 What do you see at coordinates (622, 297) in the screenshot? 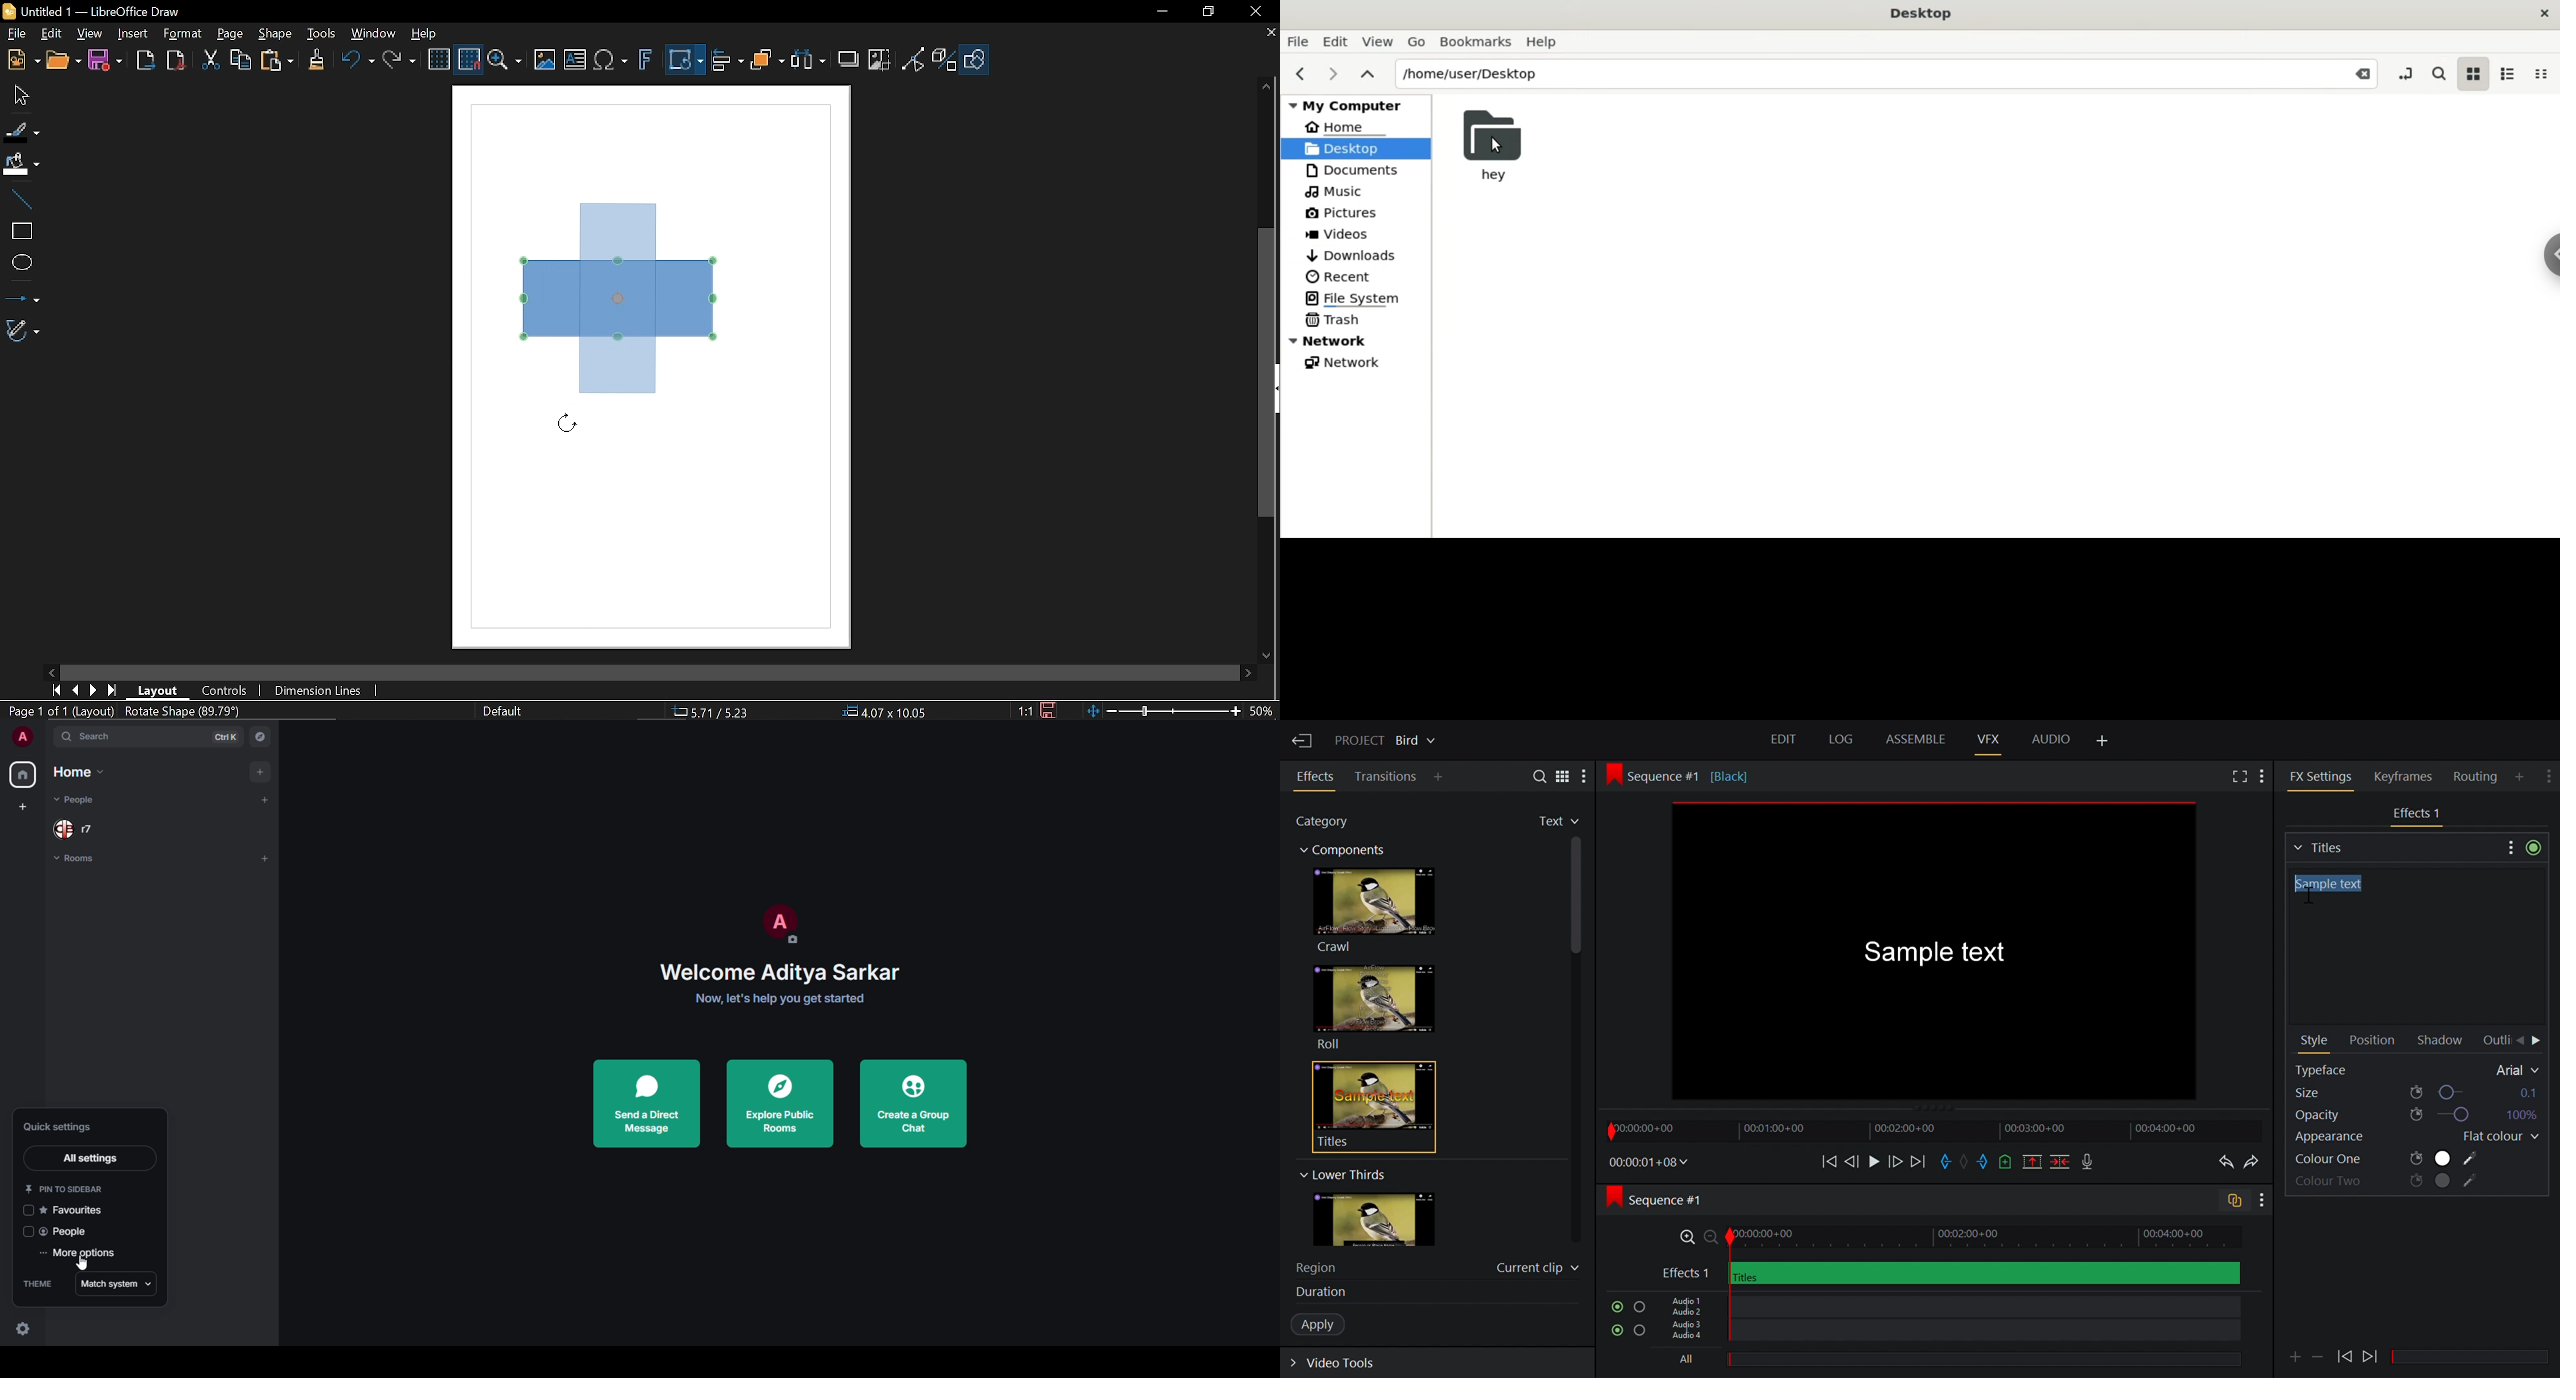
I see `Rectangle (selected diagram)` at bounding box center [622, 297].